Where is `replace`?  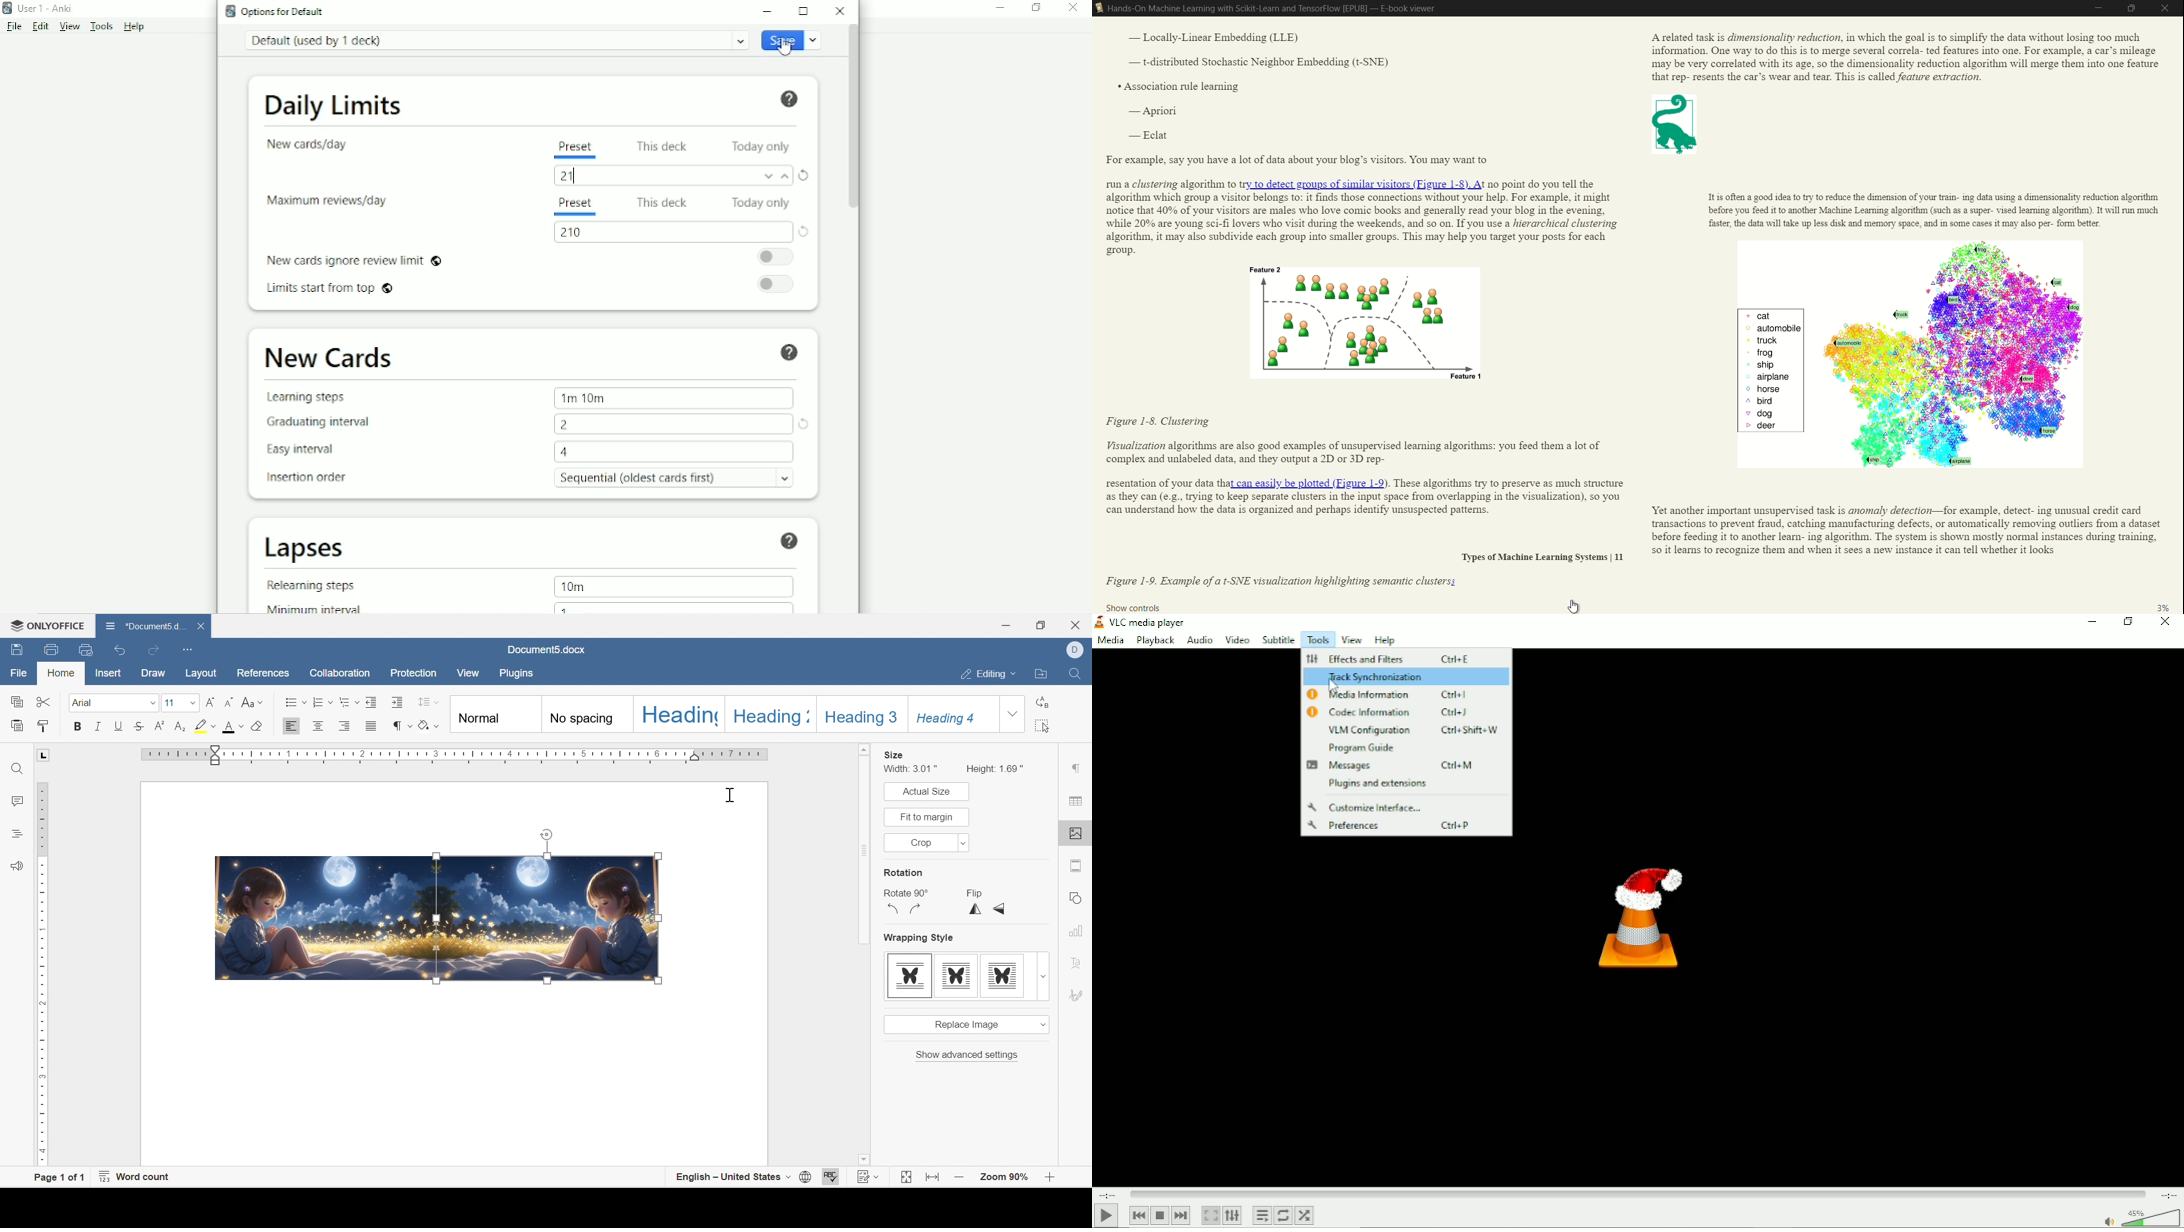
replace is located at coordinates (1041, 700).